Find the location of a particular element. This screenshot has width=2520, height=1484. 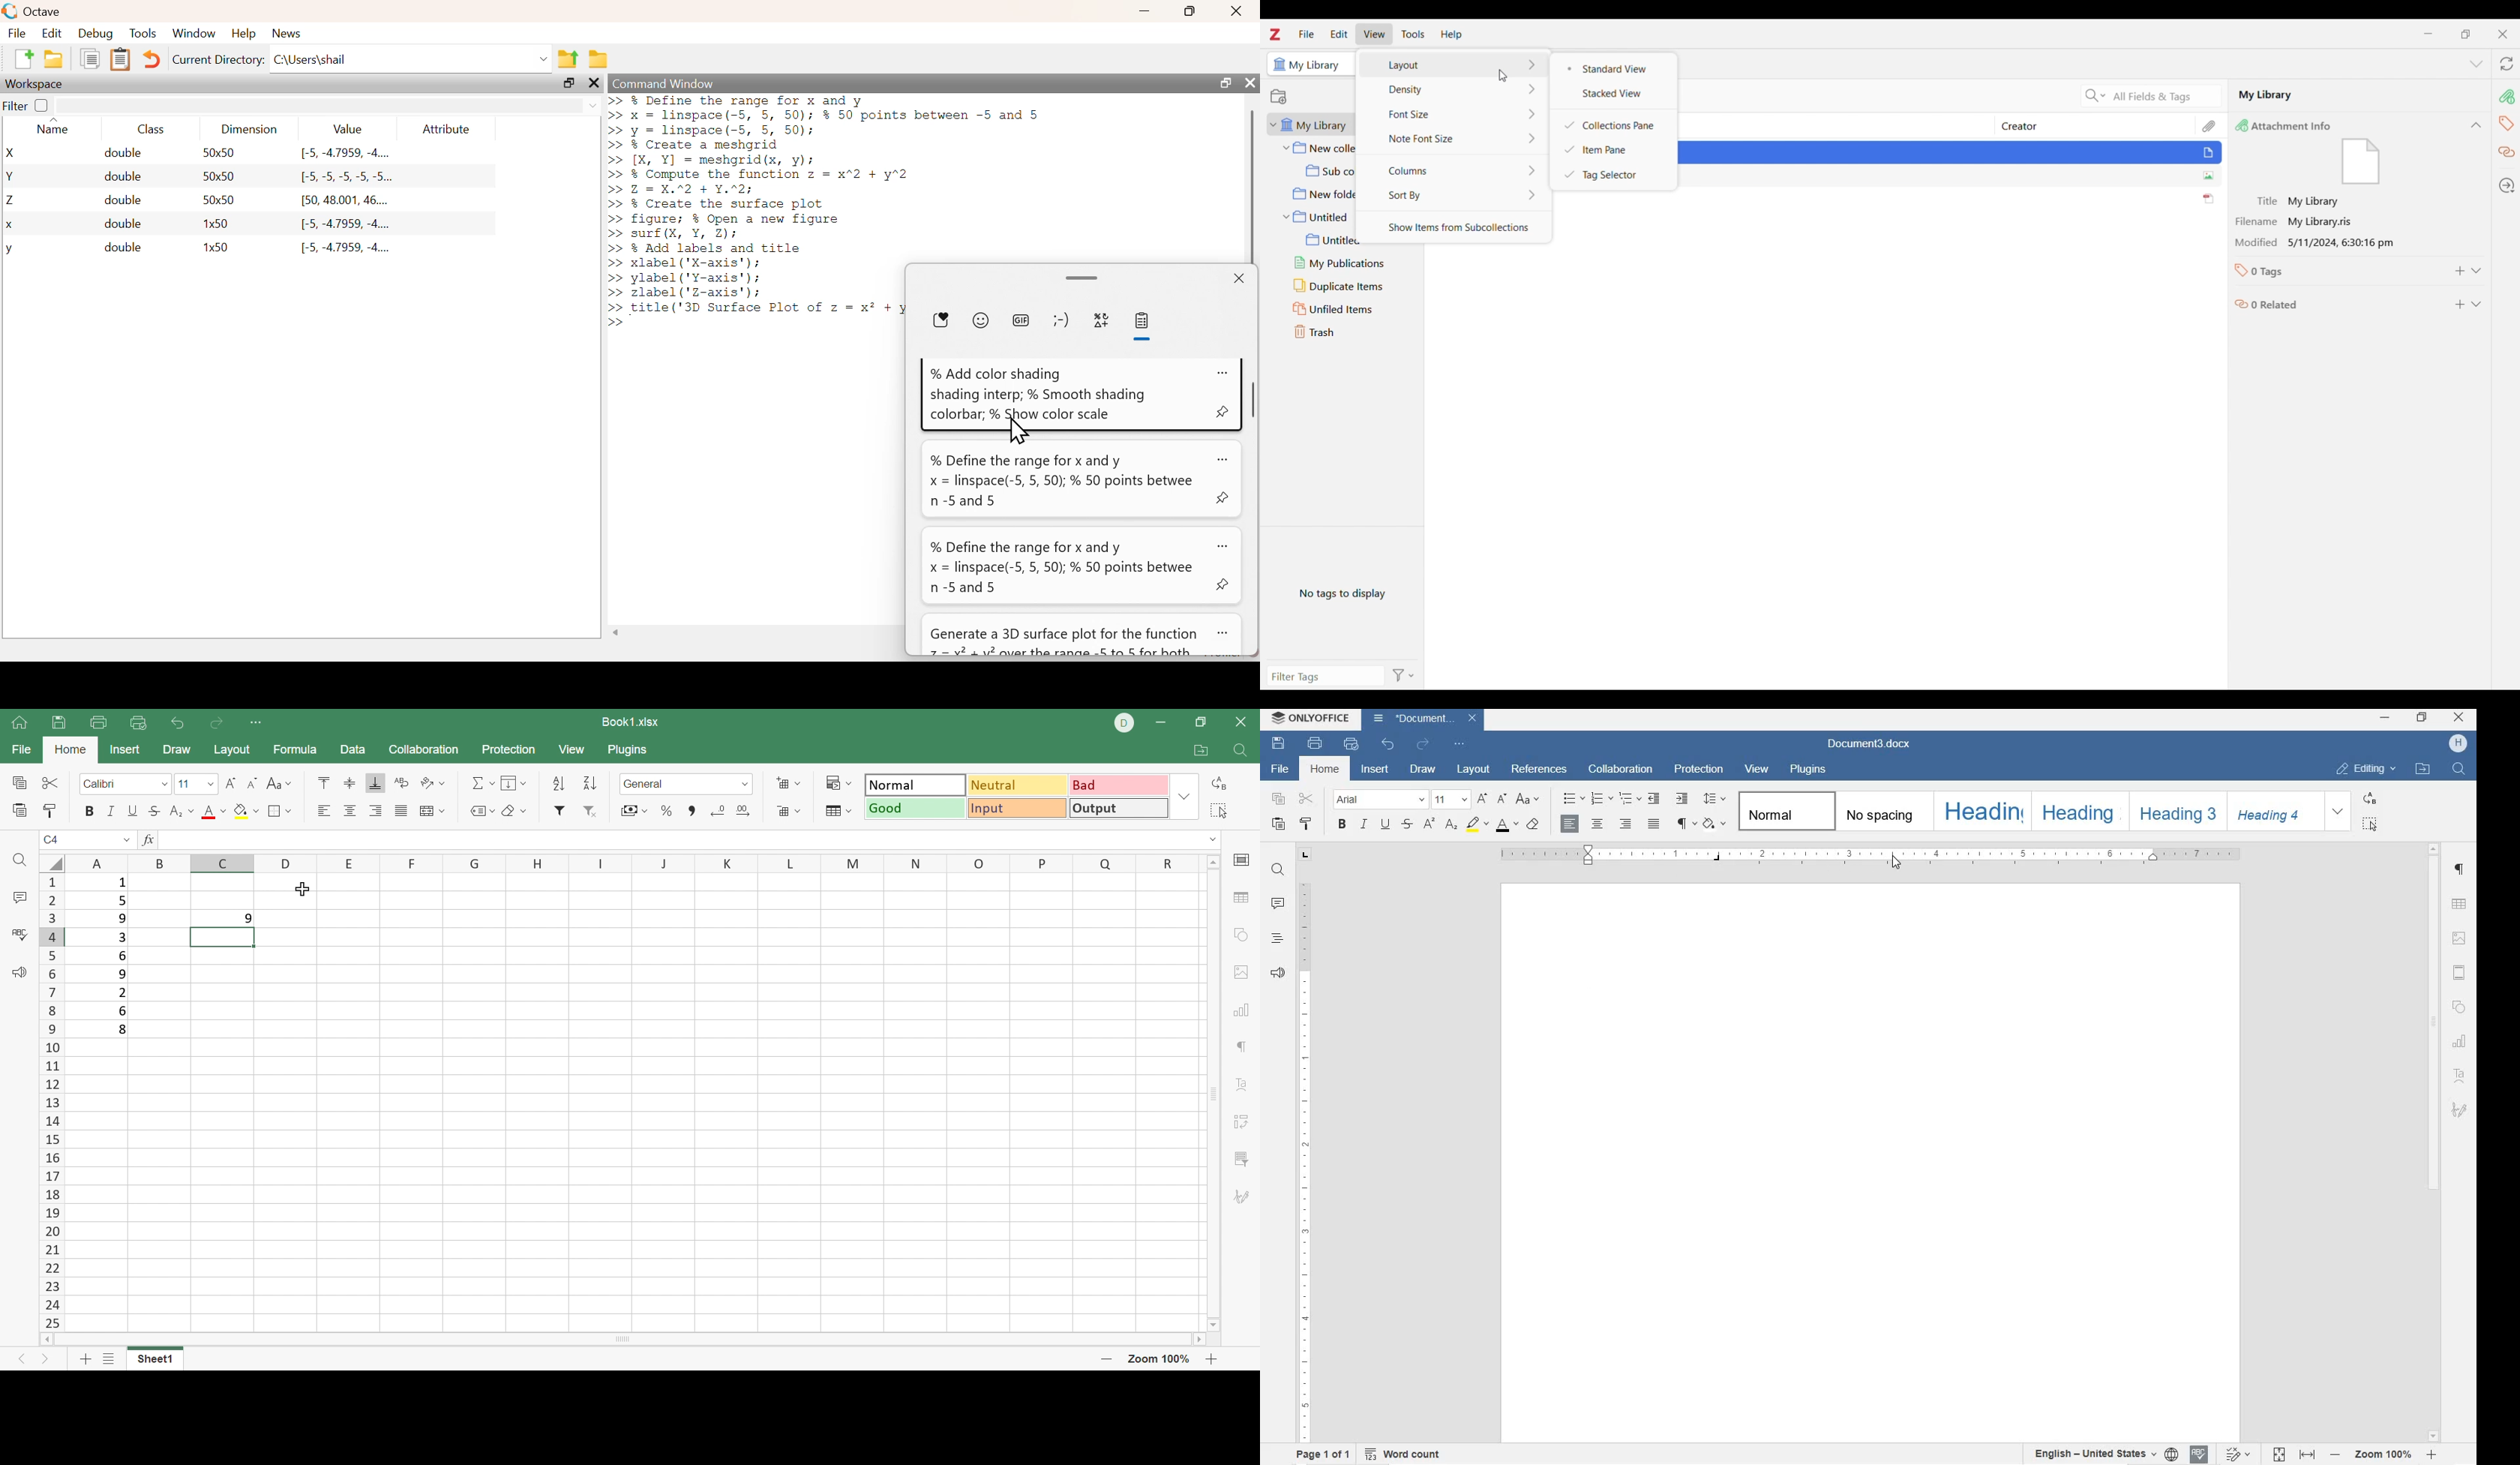

scroll left is located at coordinates (616, 632).